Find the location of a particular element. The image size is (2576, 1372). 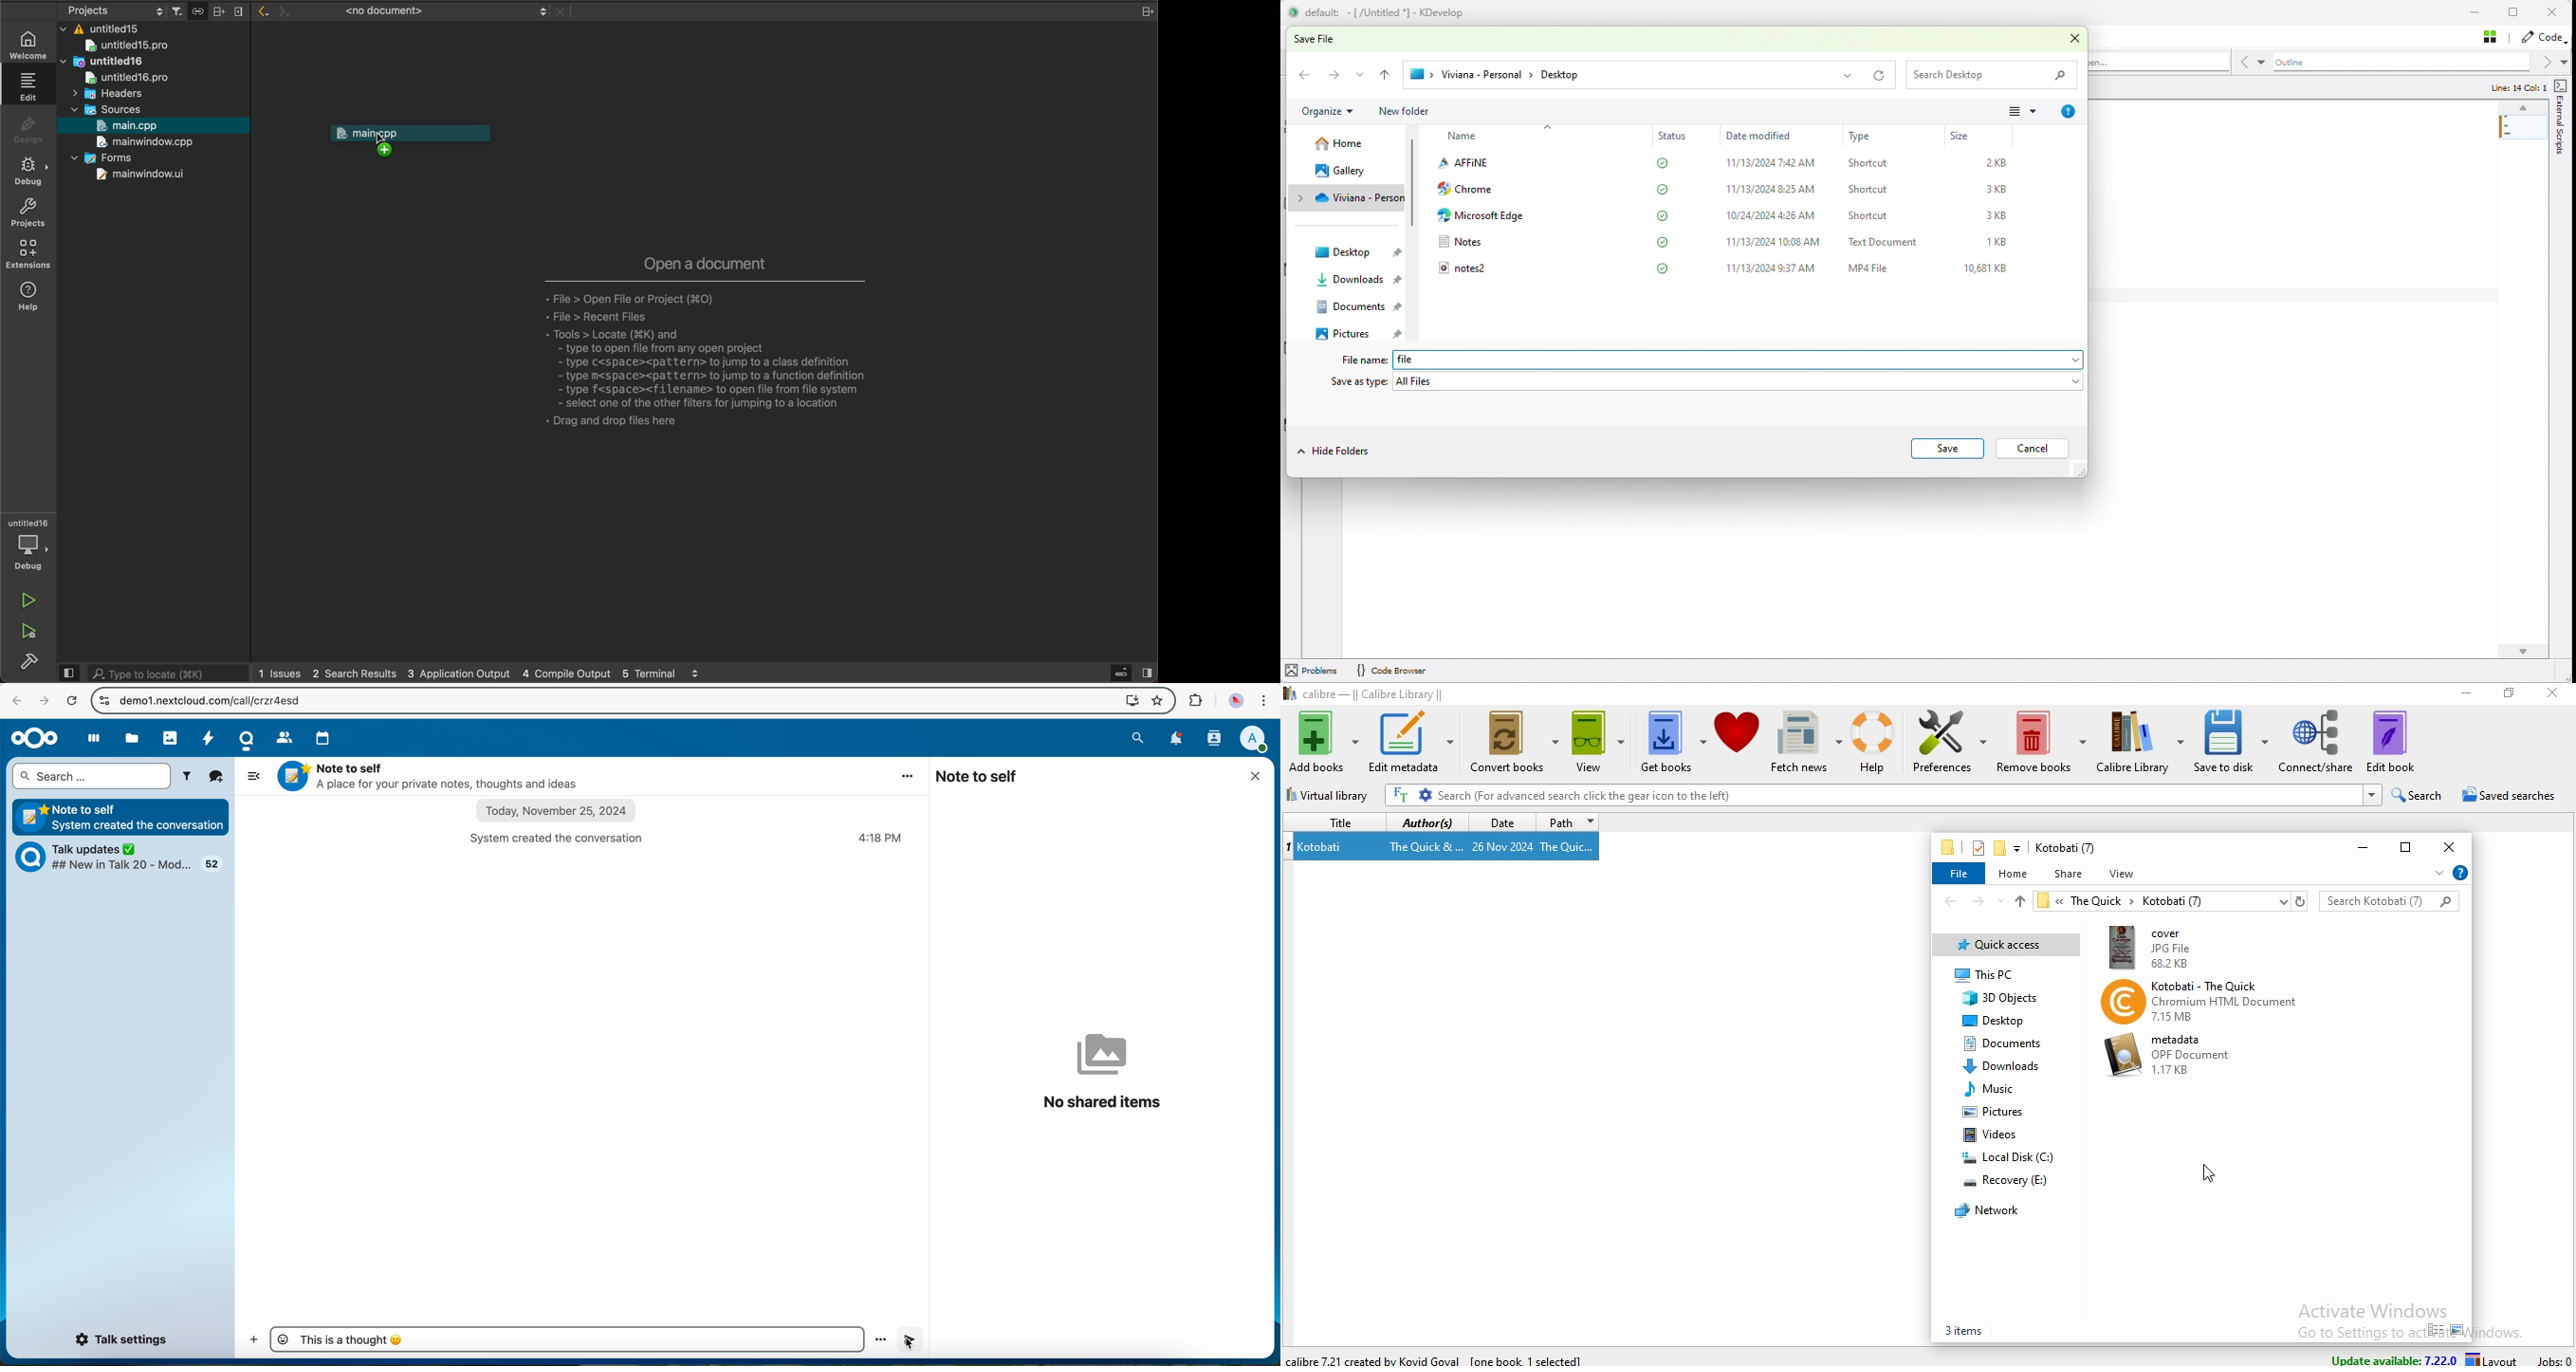

dashboard is located at coordinates (89, 741).